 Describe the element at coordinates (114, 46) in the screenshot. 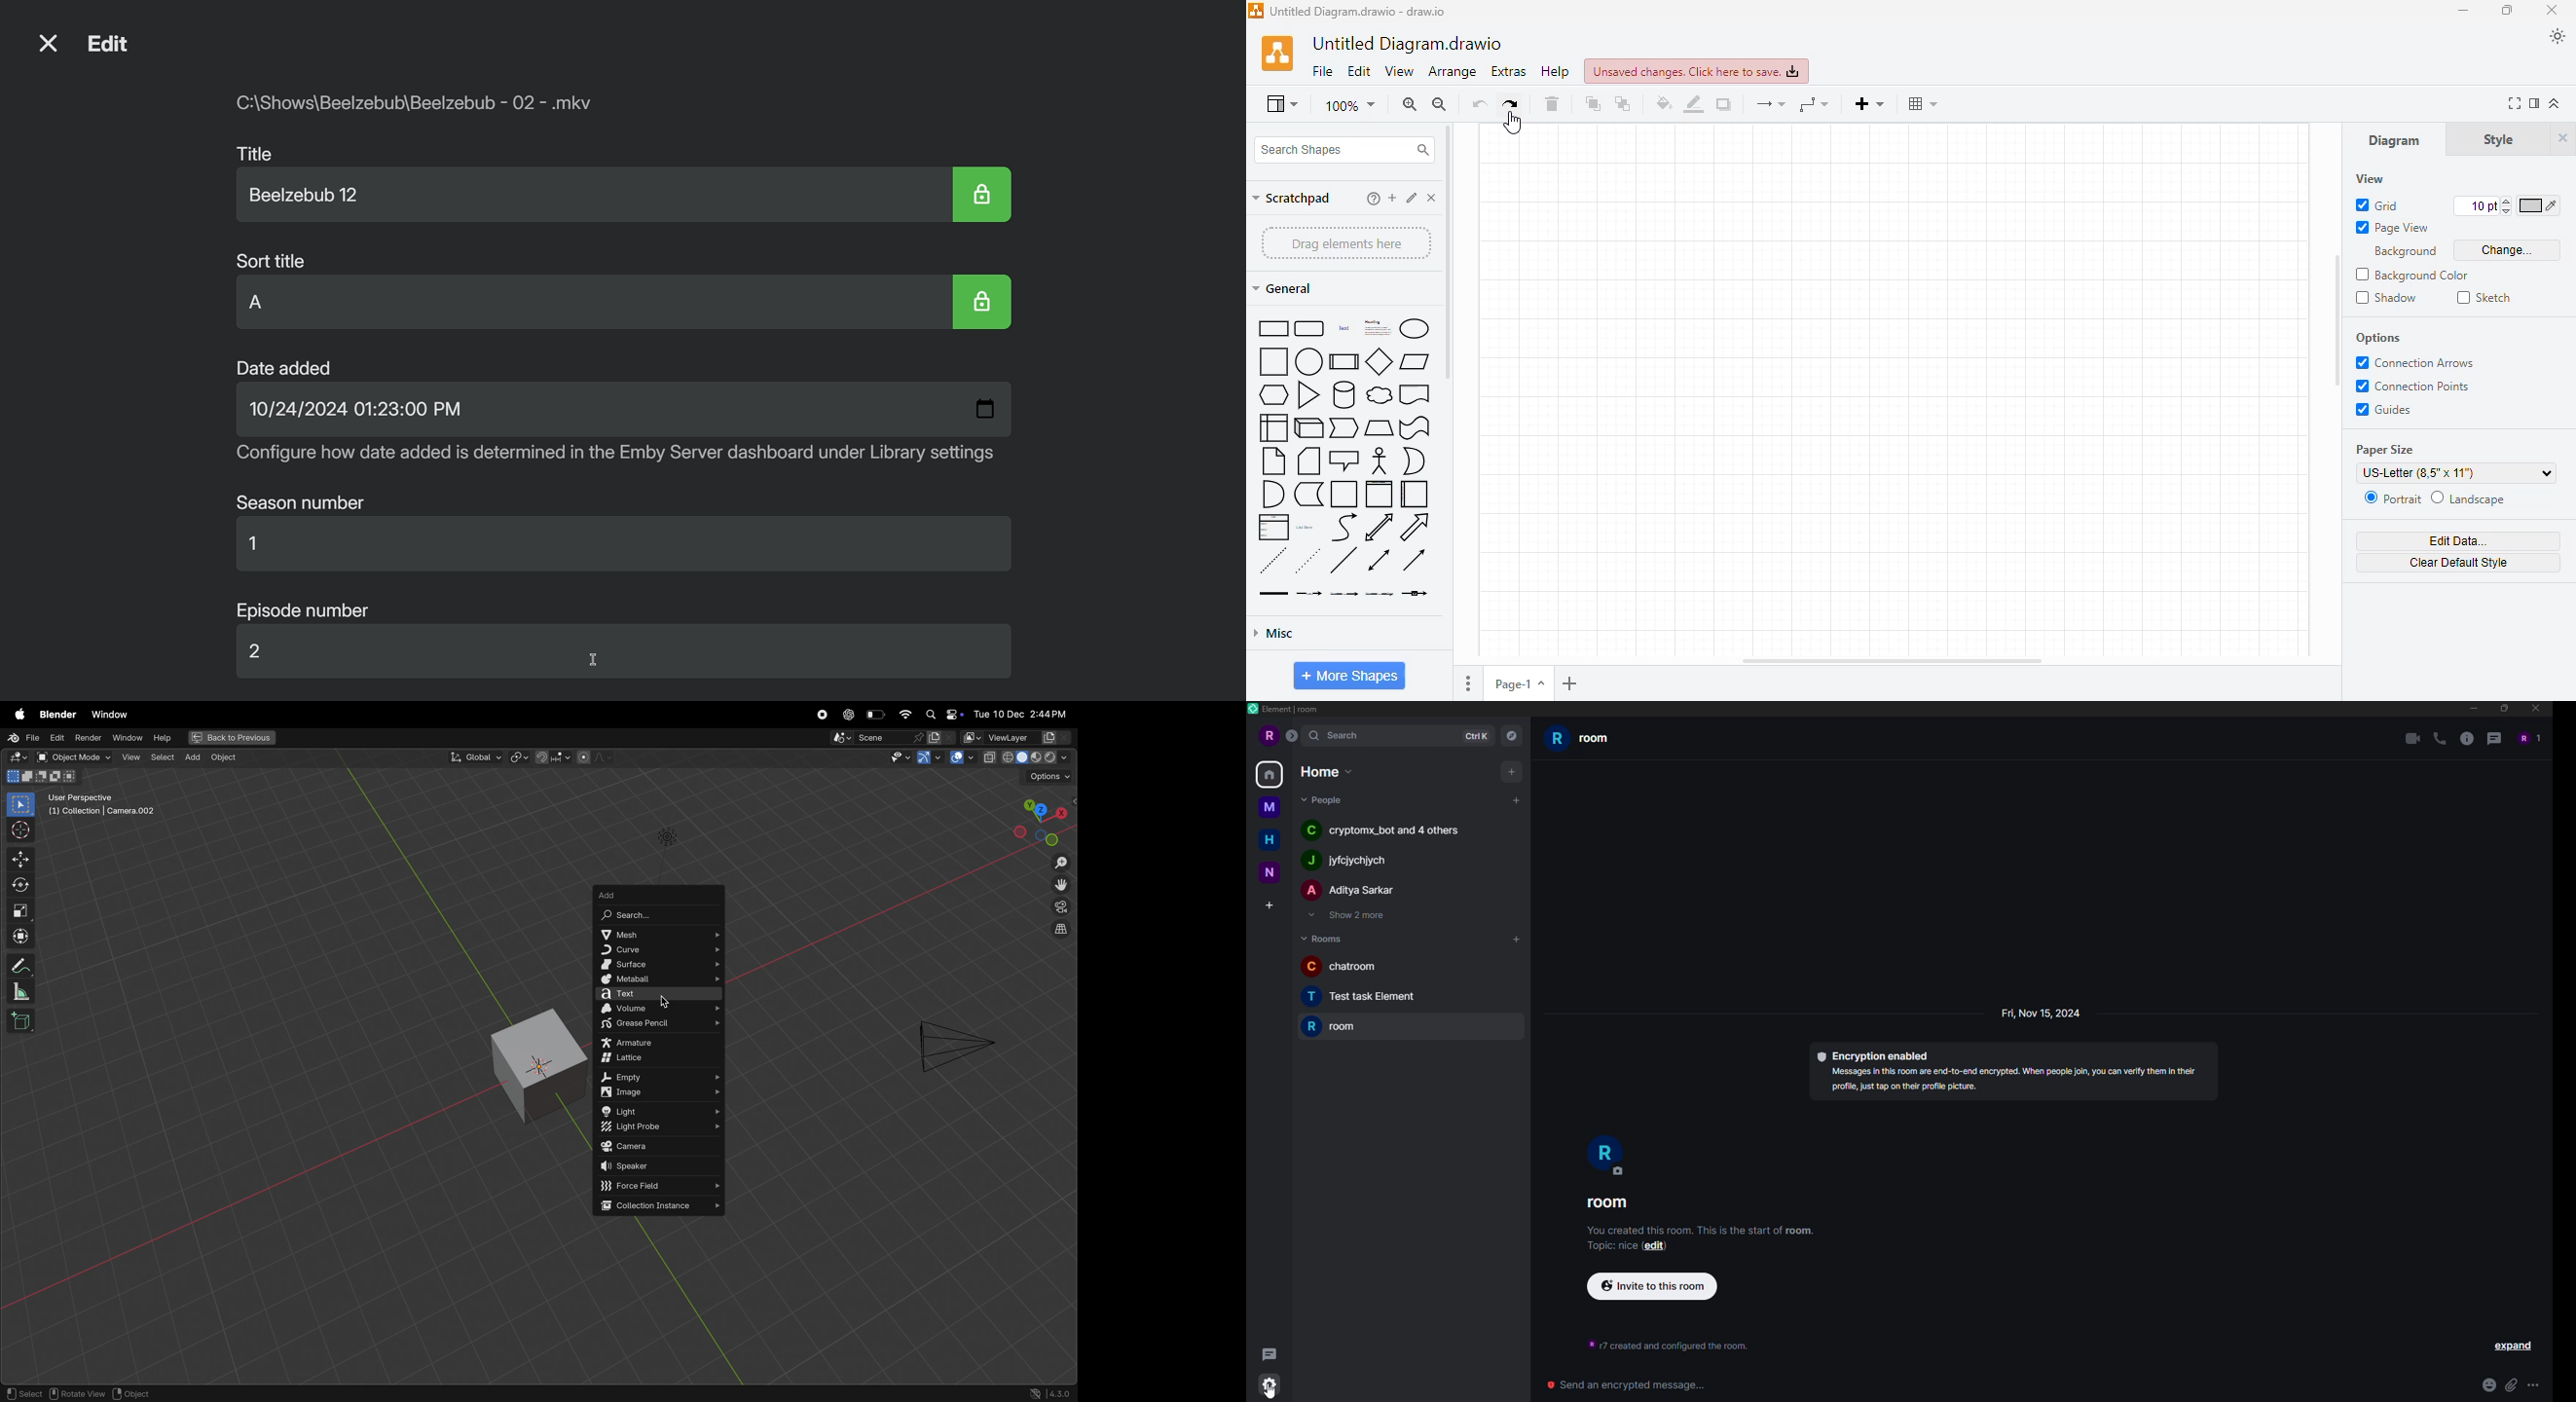

I see `Edit` at that location.